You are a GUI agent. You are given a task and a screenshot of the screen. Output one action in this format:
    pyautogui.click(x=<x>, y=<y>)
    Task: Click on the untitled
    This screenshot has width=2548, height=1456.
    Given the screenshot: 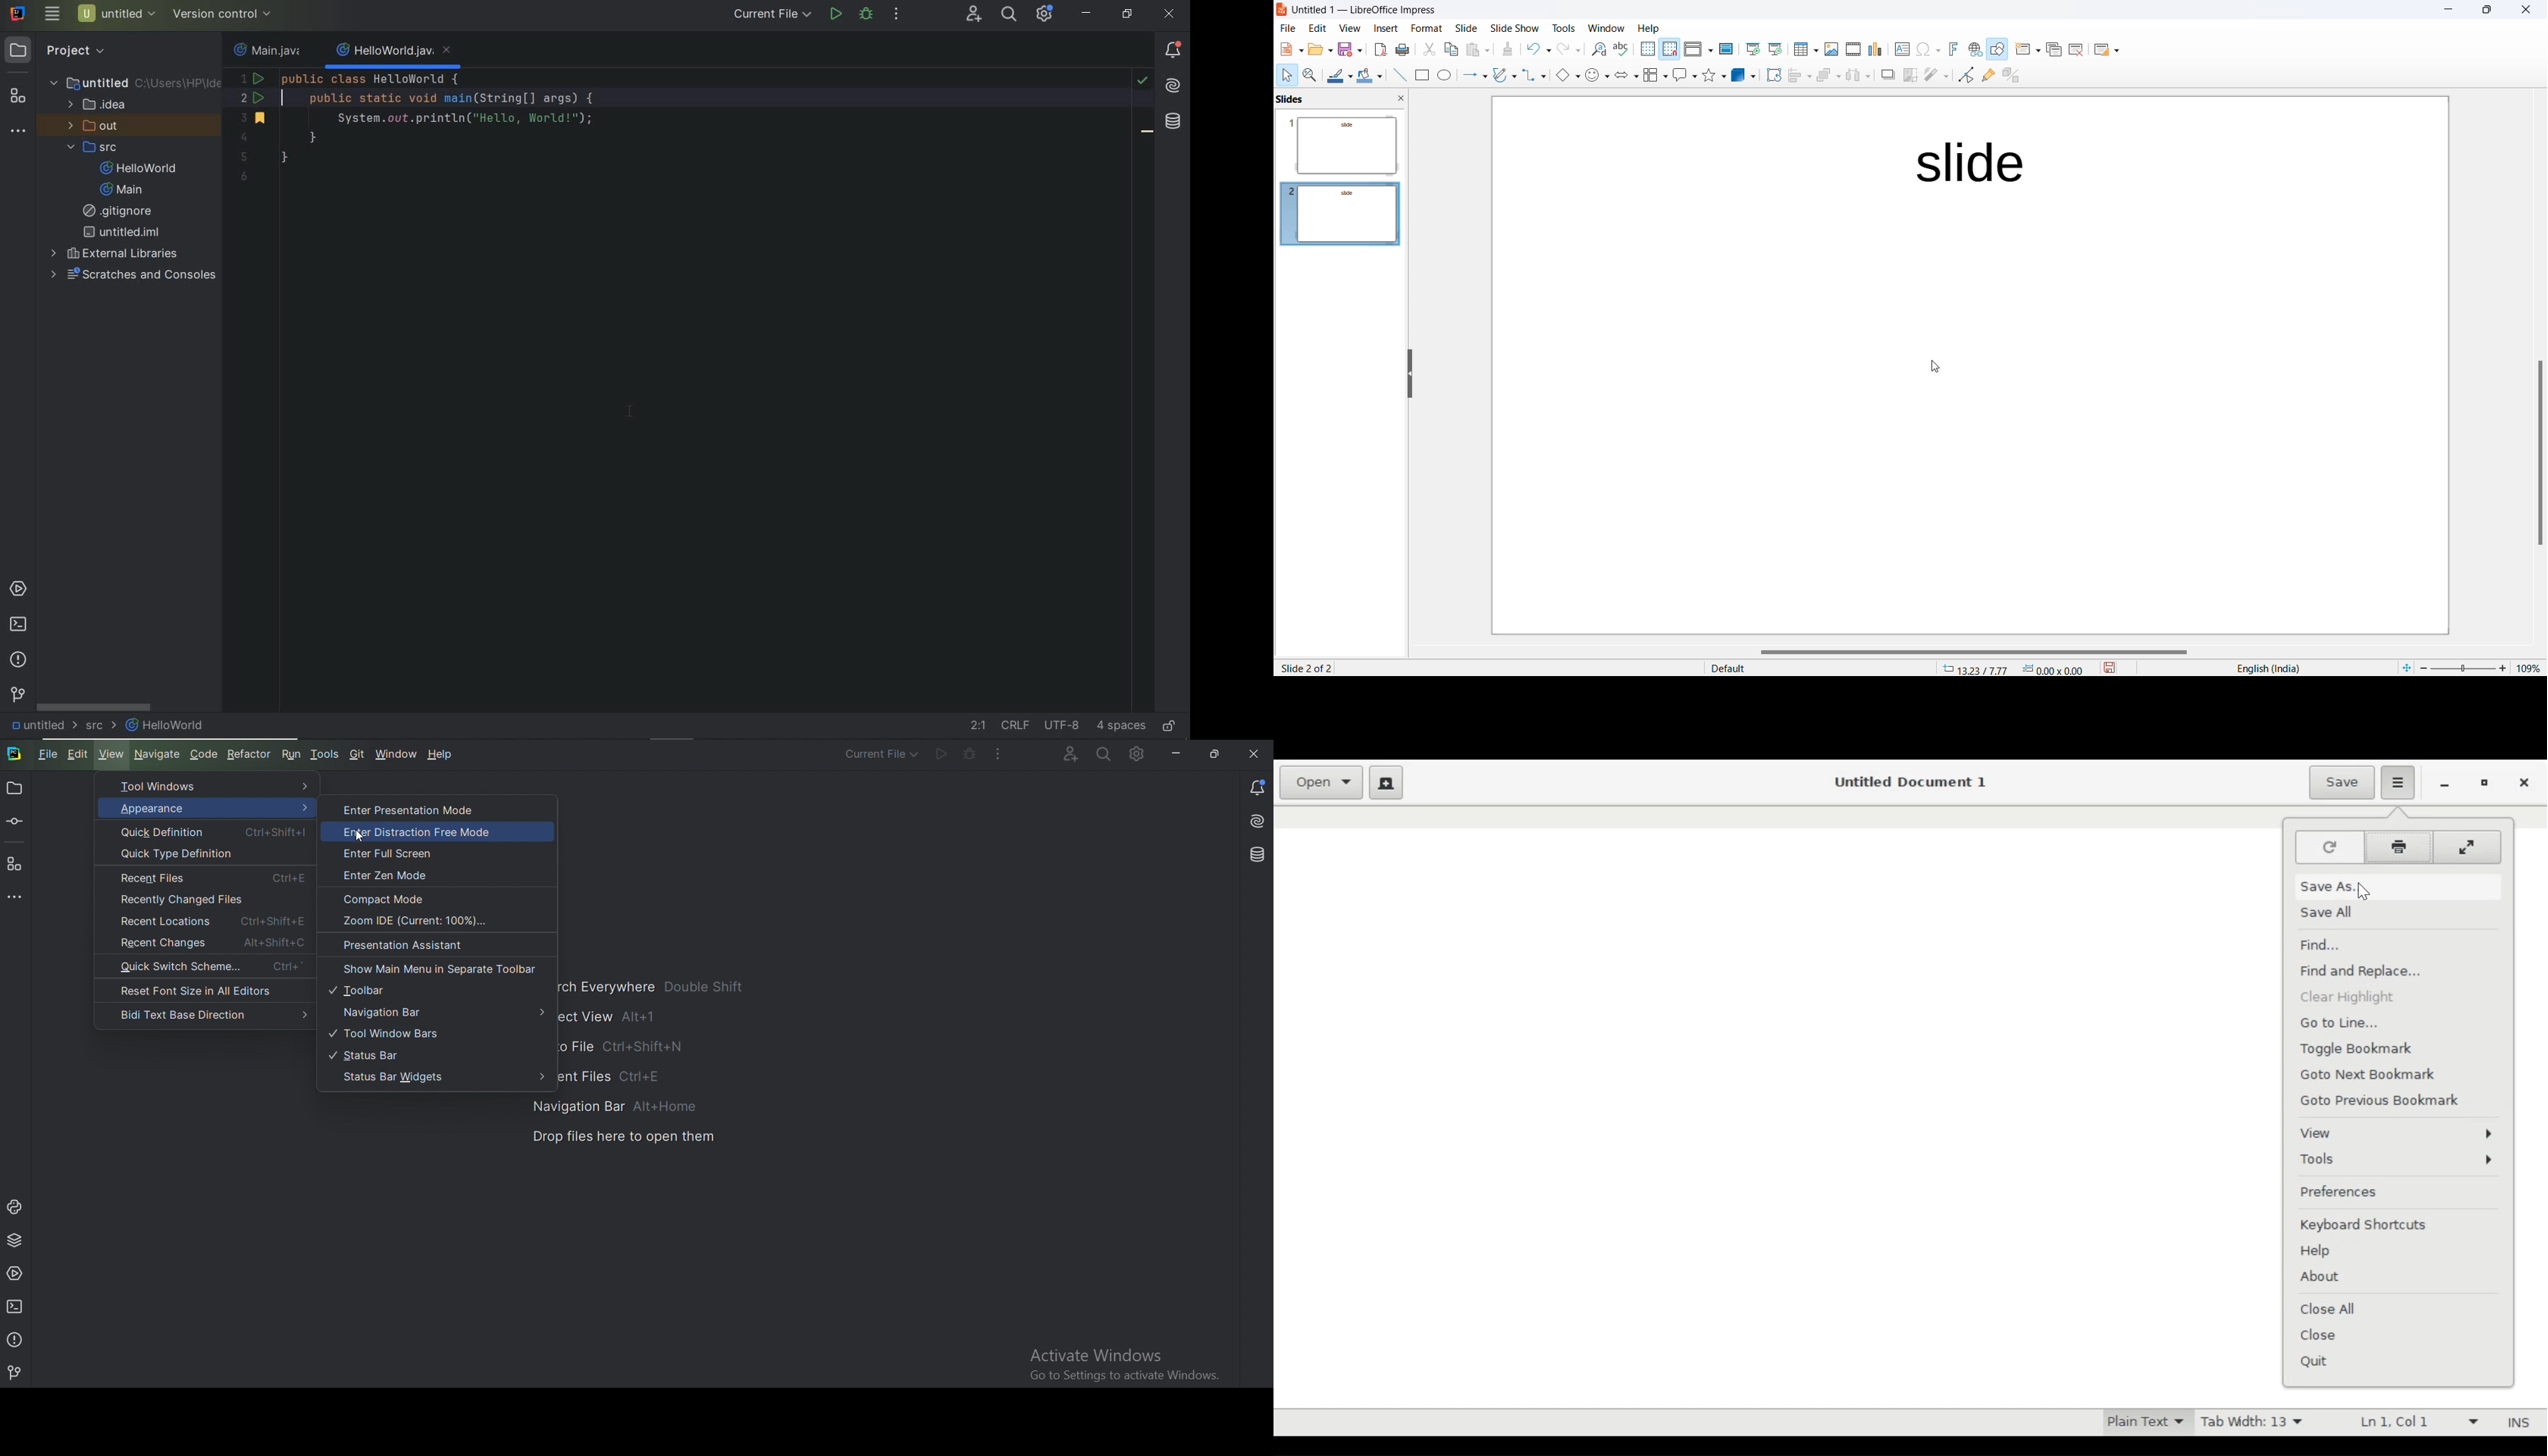 What is the action you would take?
    pyautogui.click(x=122, y=232)
    